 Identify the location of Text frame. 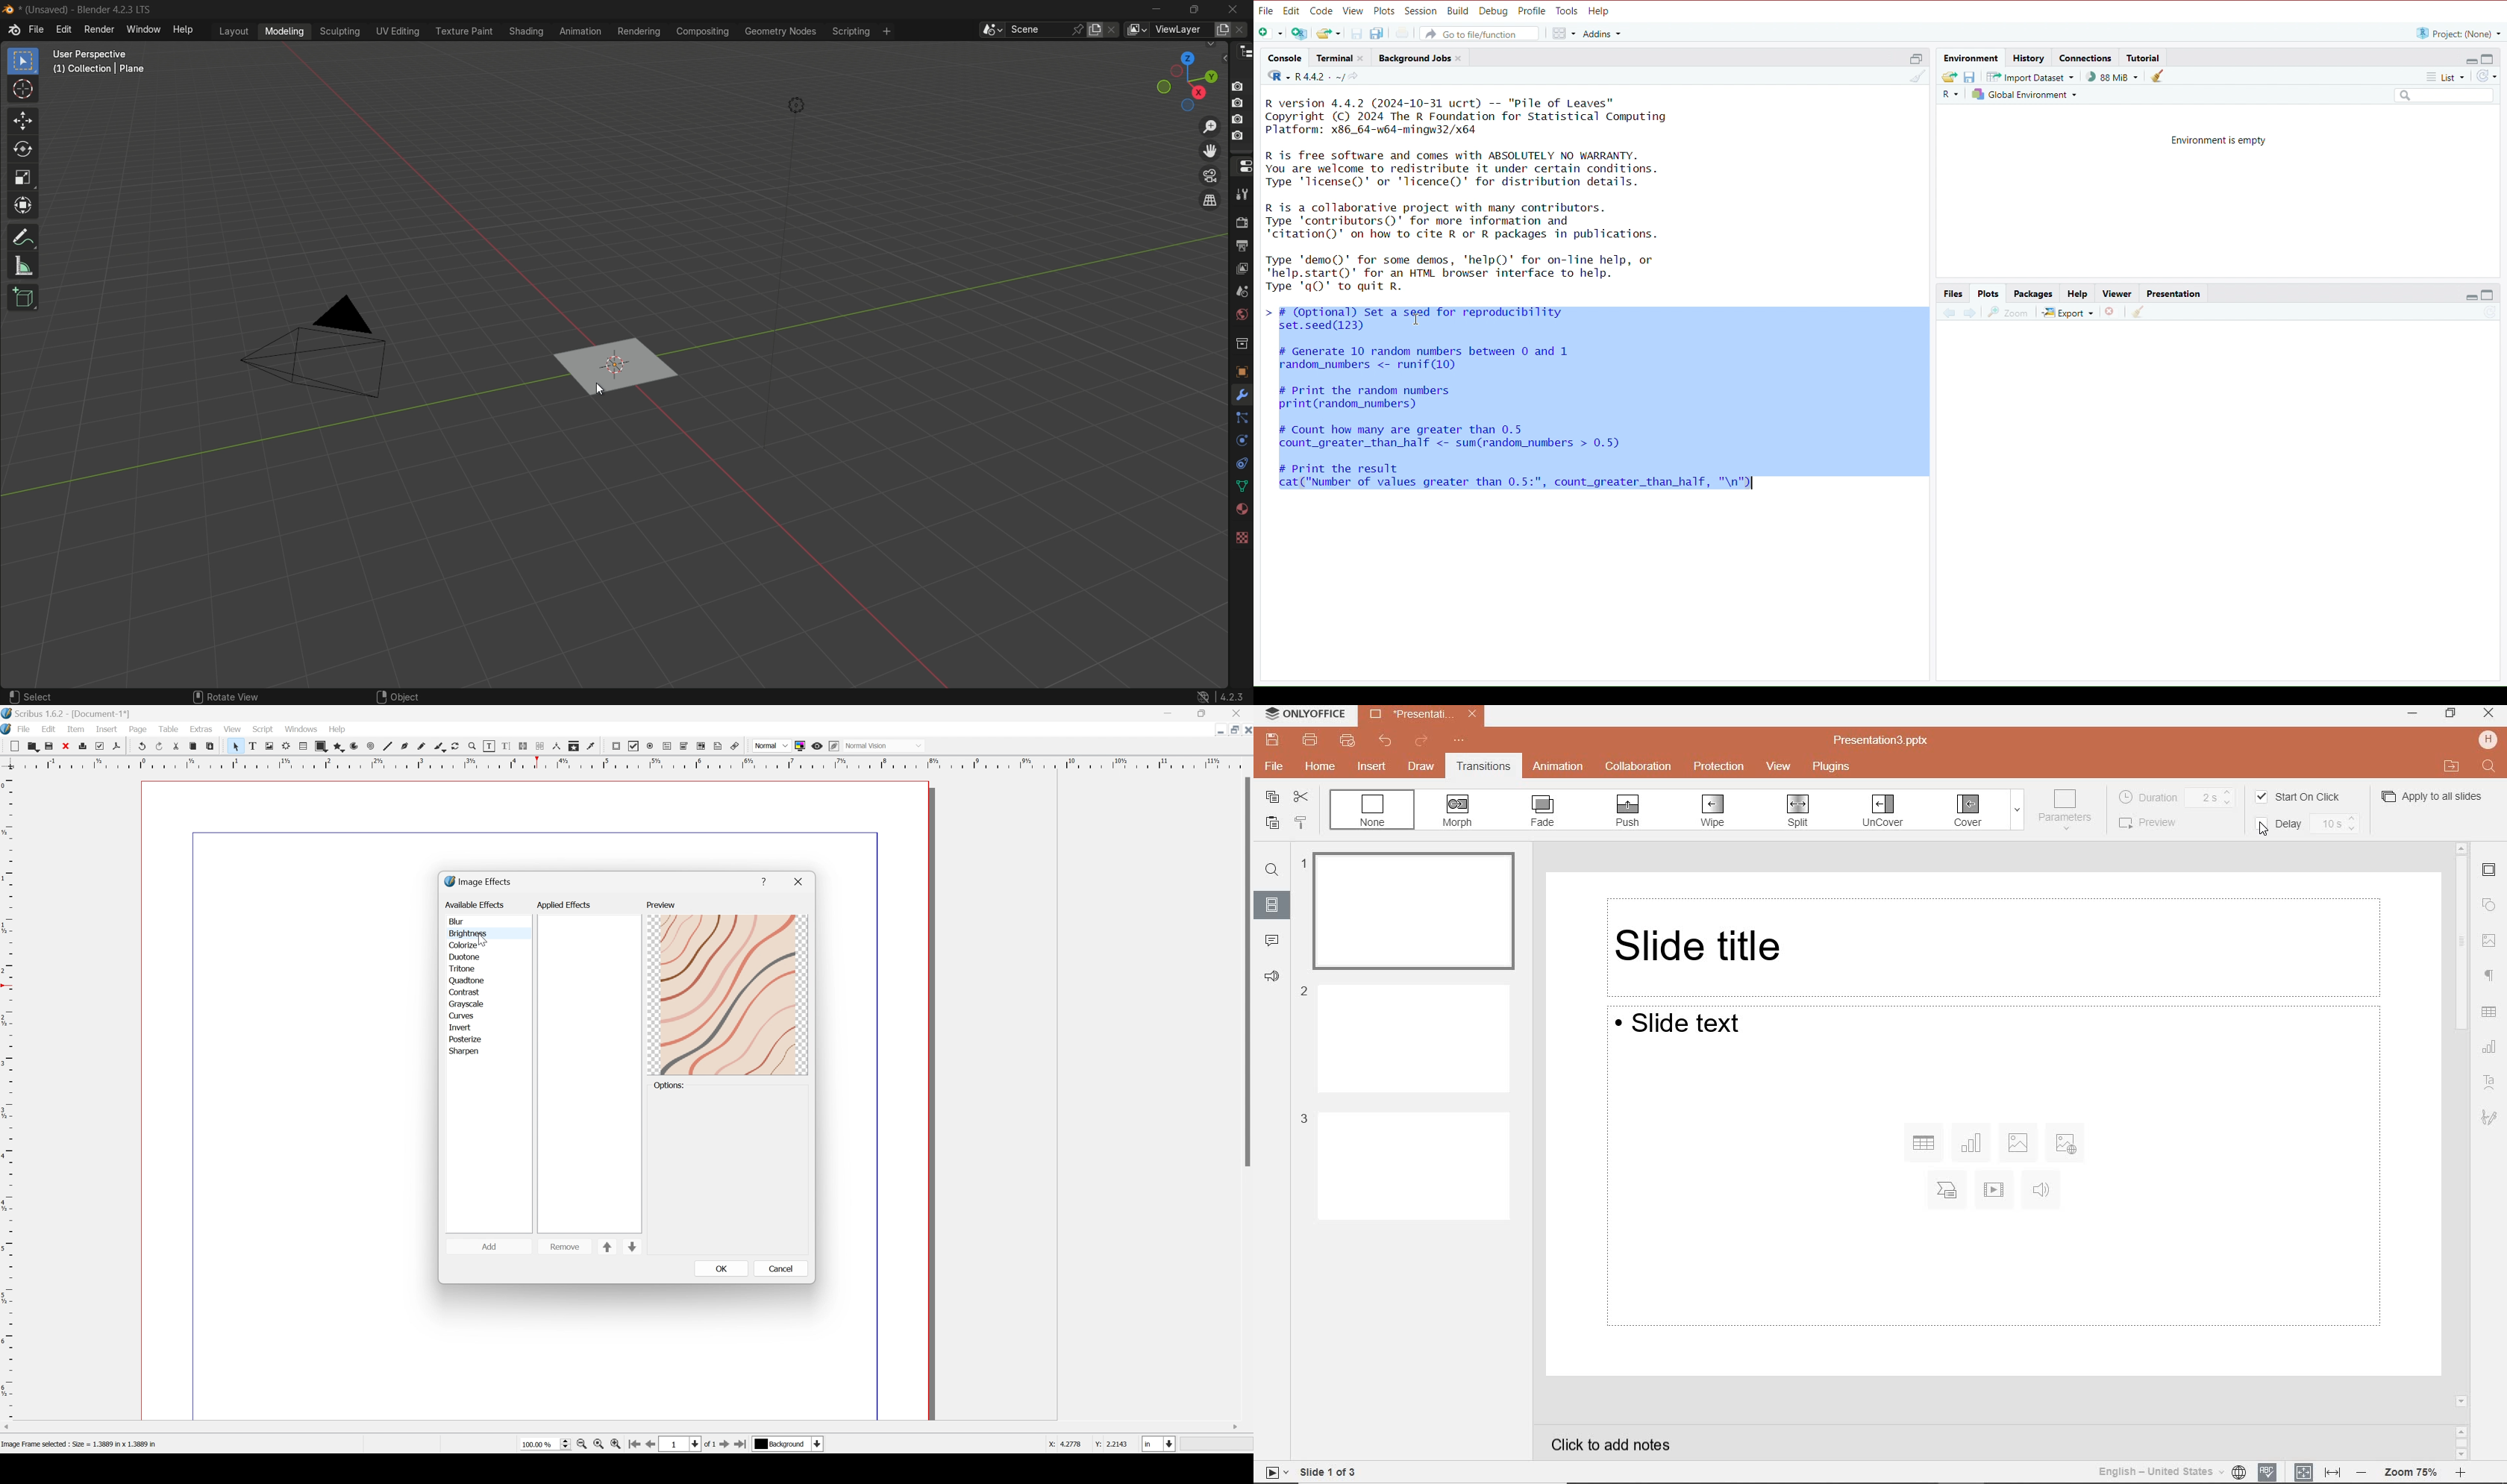
(251, 746).